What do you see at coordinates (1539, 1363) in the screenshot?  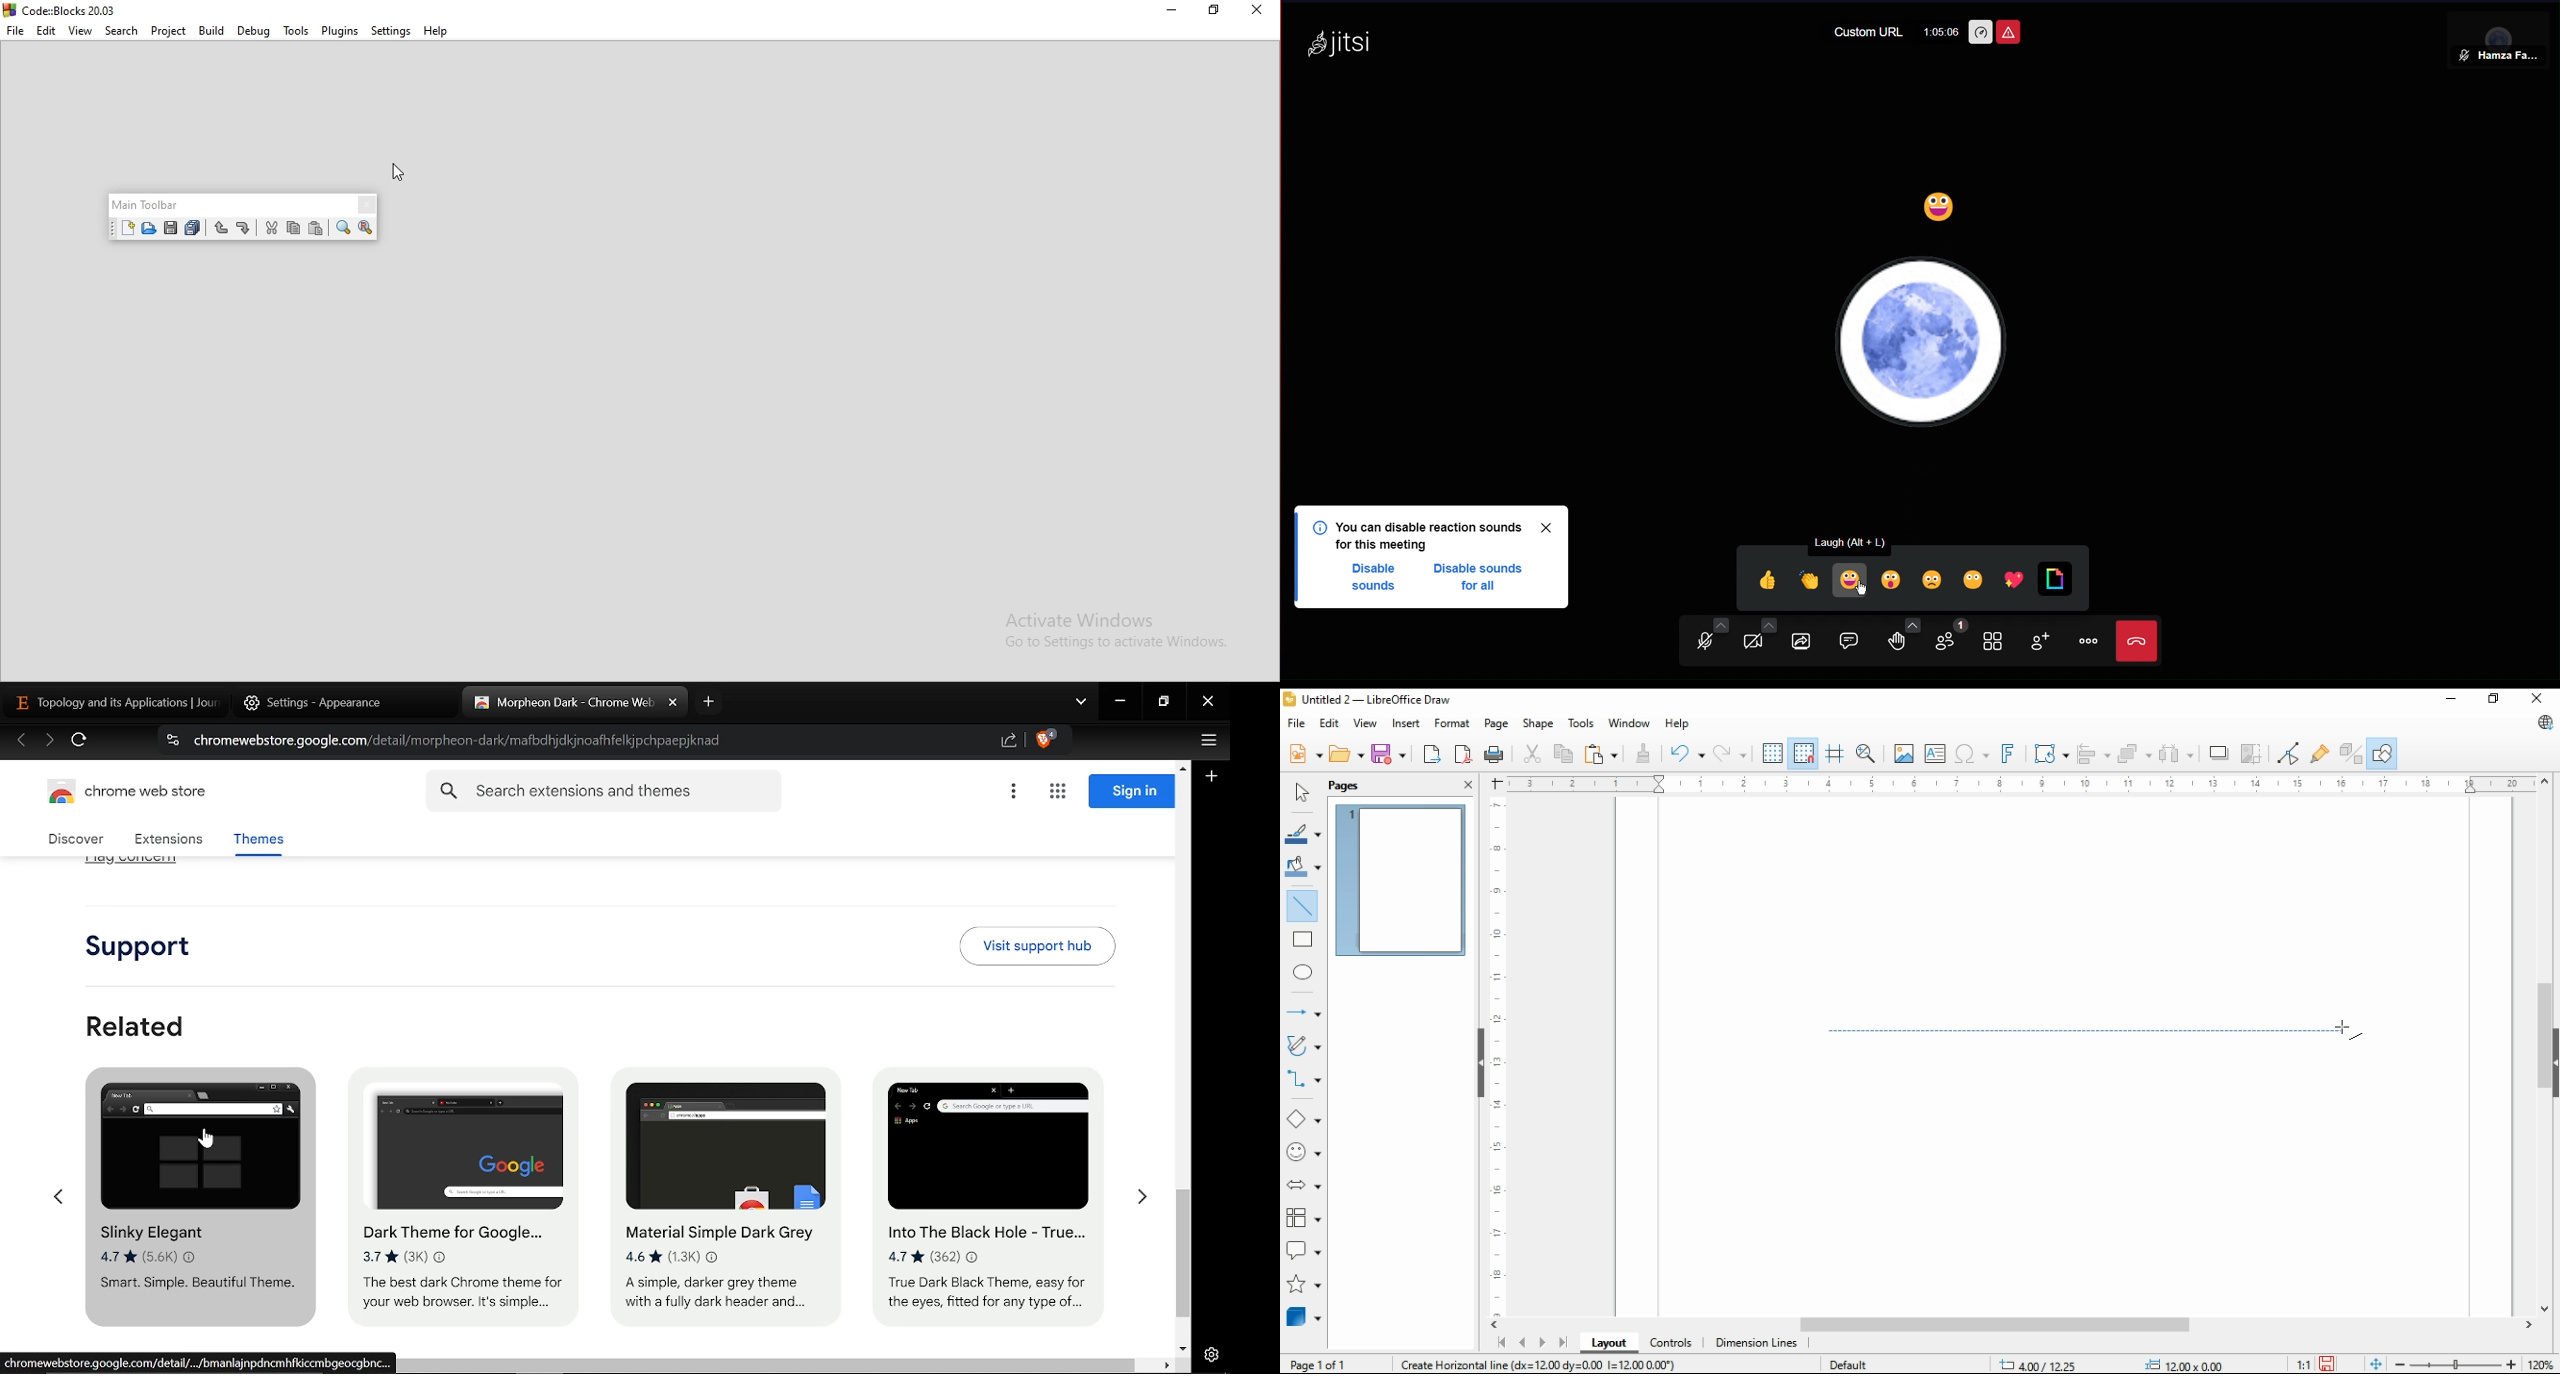 I see `Create Horizontal line (dx=1200 dy=000 1=12.00 0.00")` at bounding box center [1539, 1363].